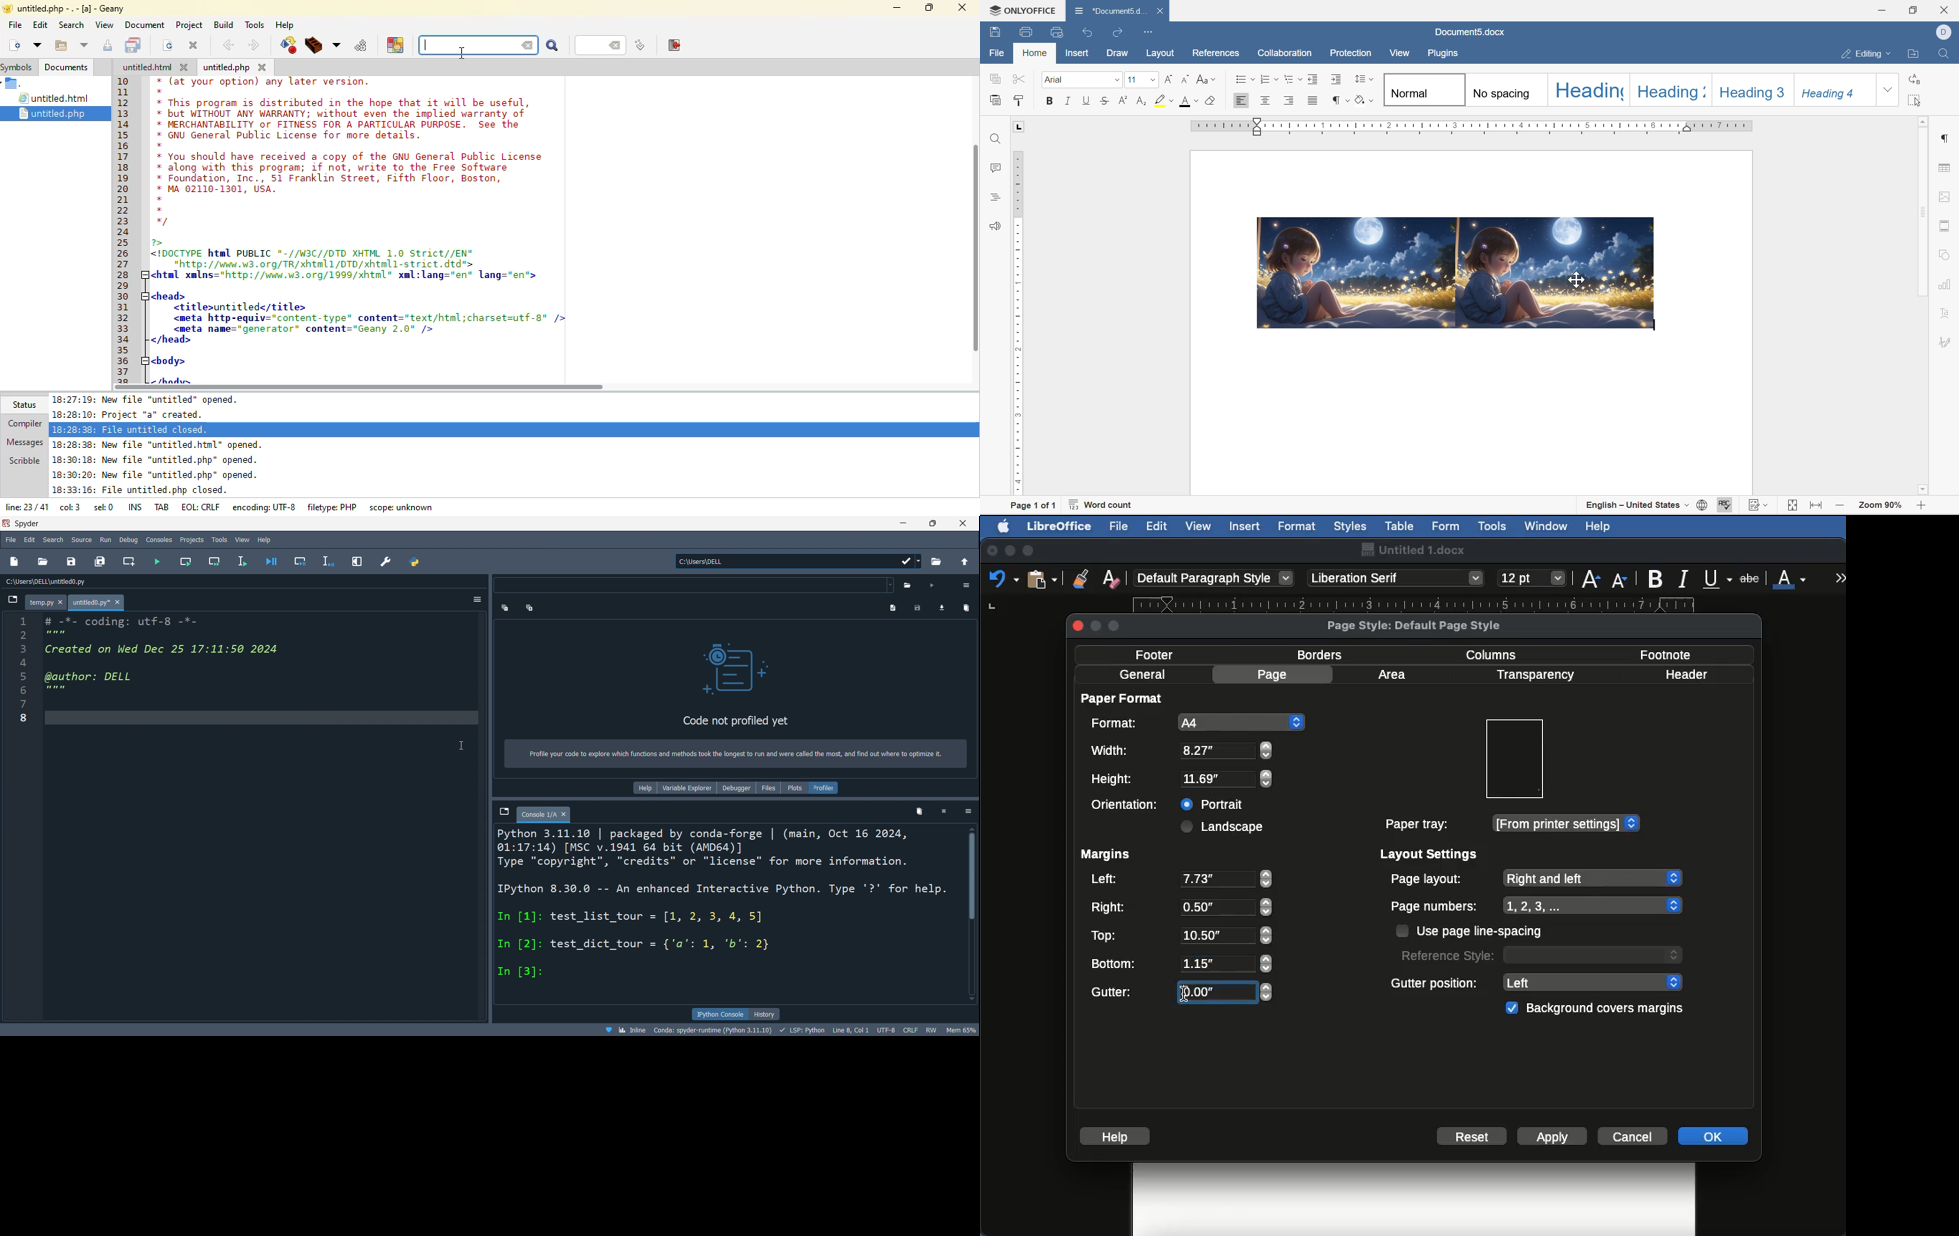 The height and width of the screenshot is (1260, 1960). I want to click on ruler, so click(1475, 128).